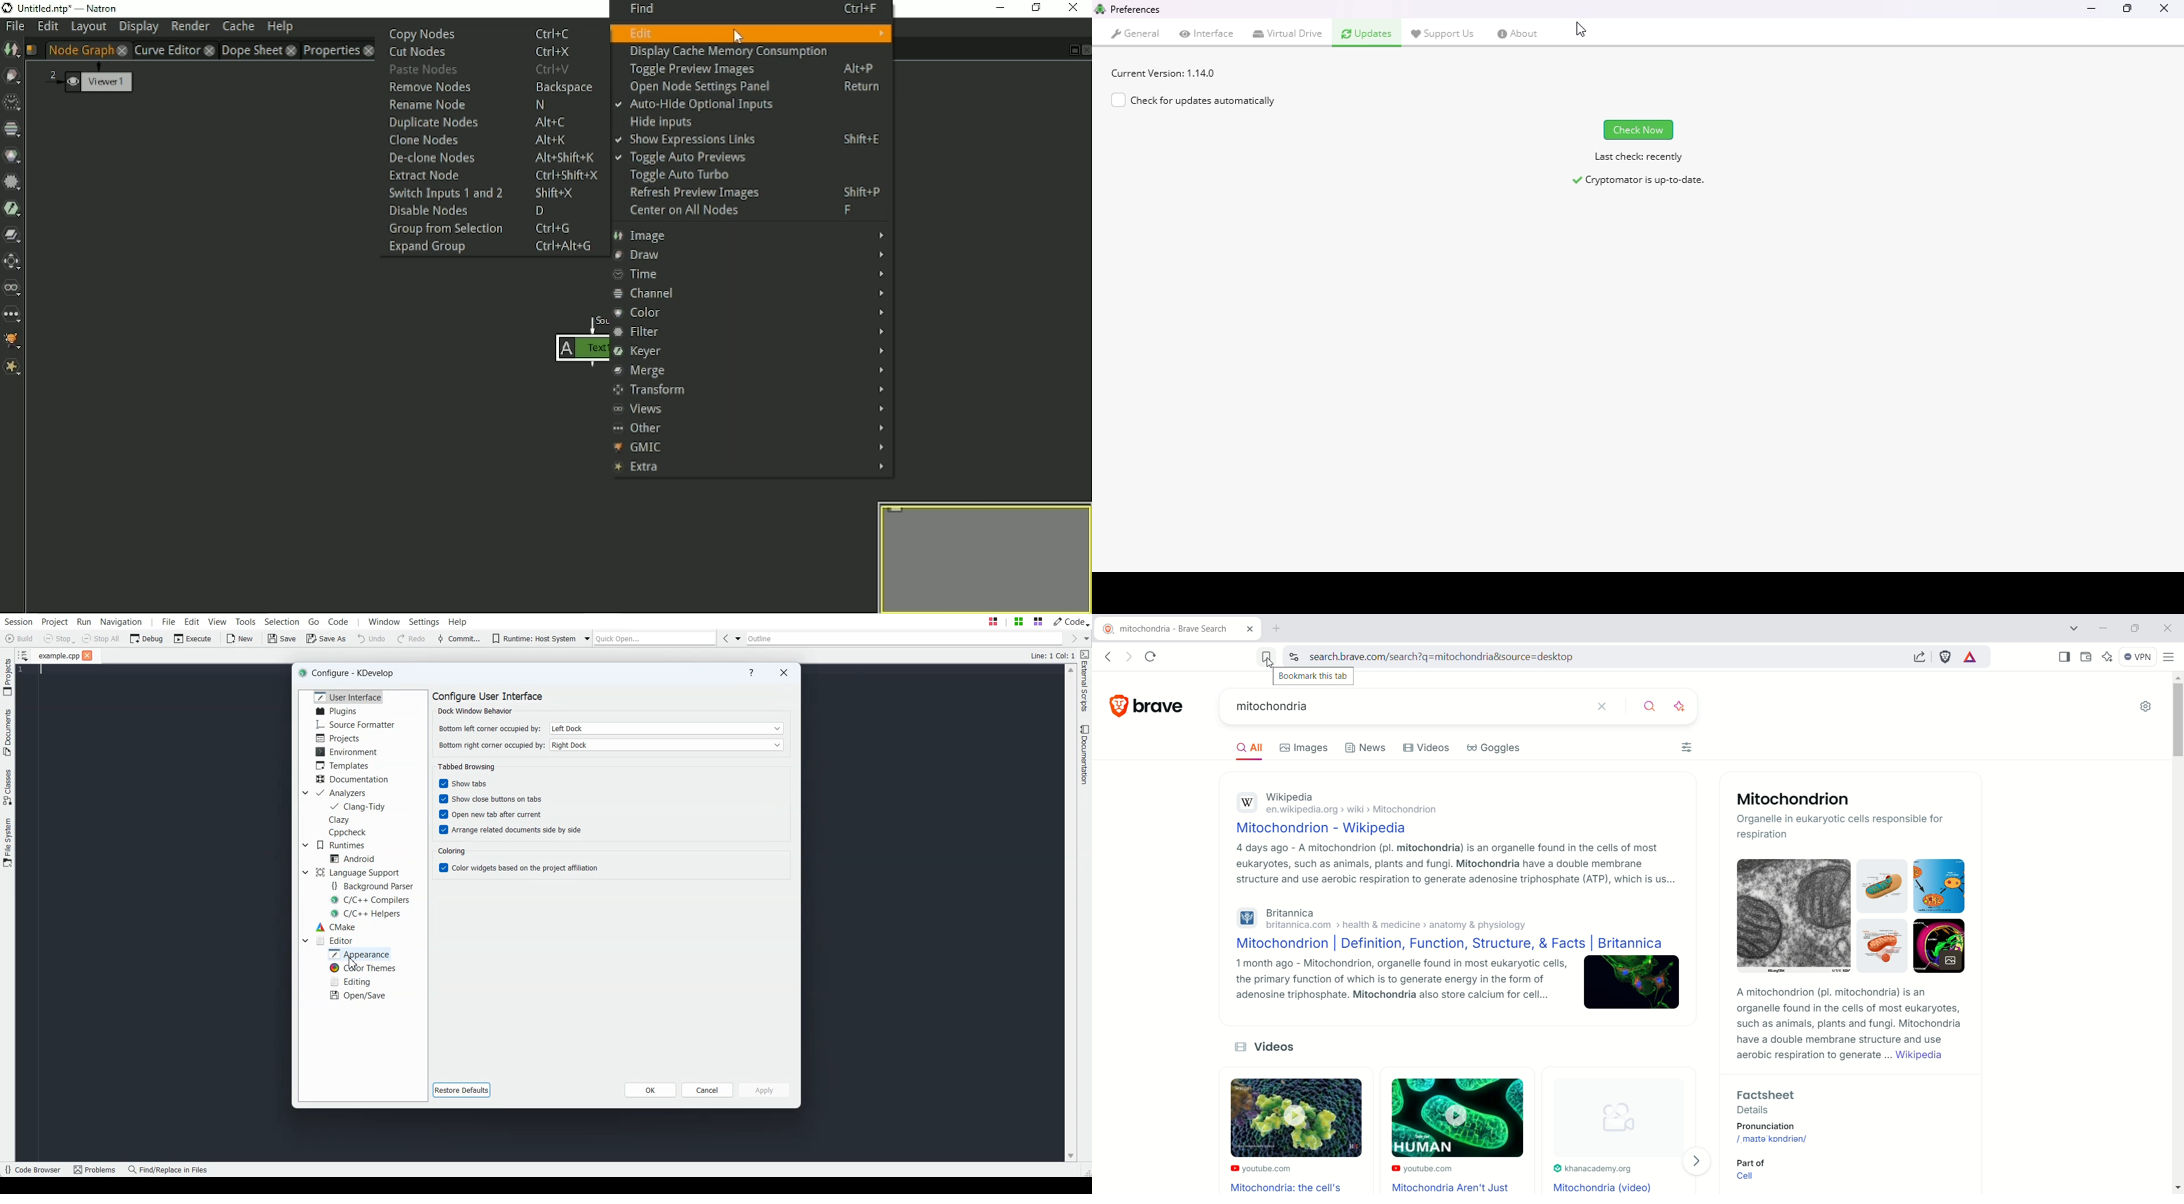 The width and height of the screenshot is (2184, 1204). Describe the element at coordinates (305, 844) in the screenshot. I see `Drop down box` at that location.